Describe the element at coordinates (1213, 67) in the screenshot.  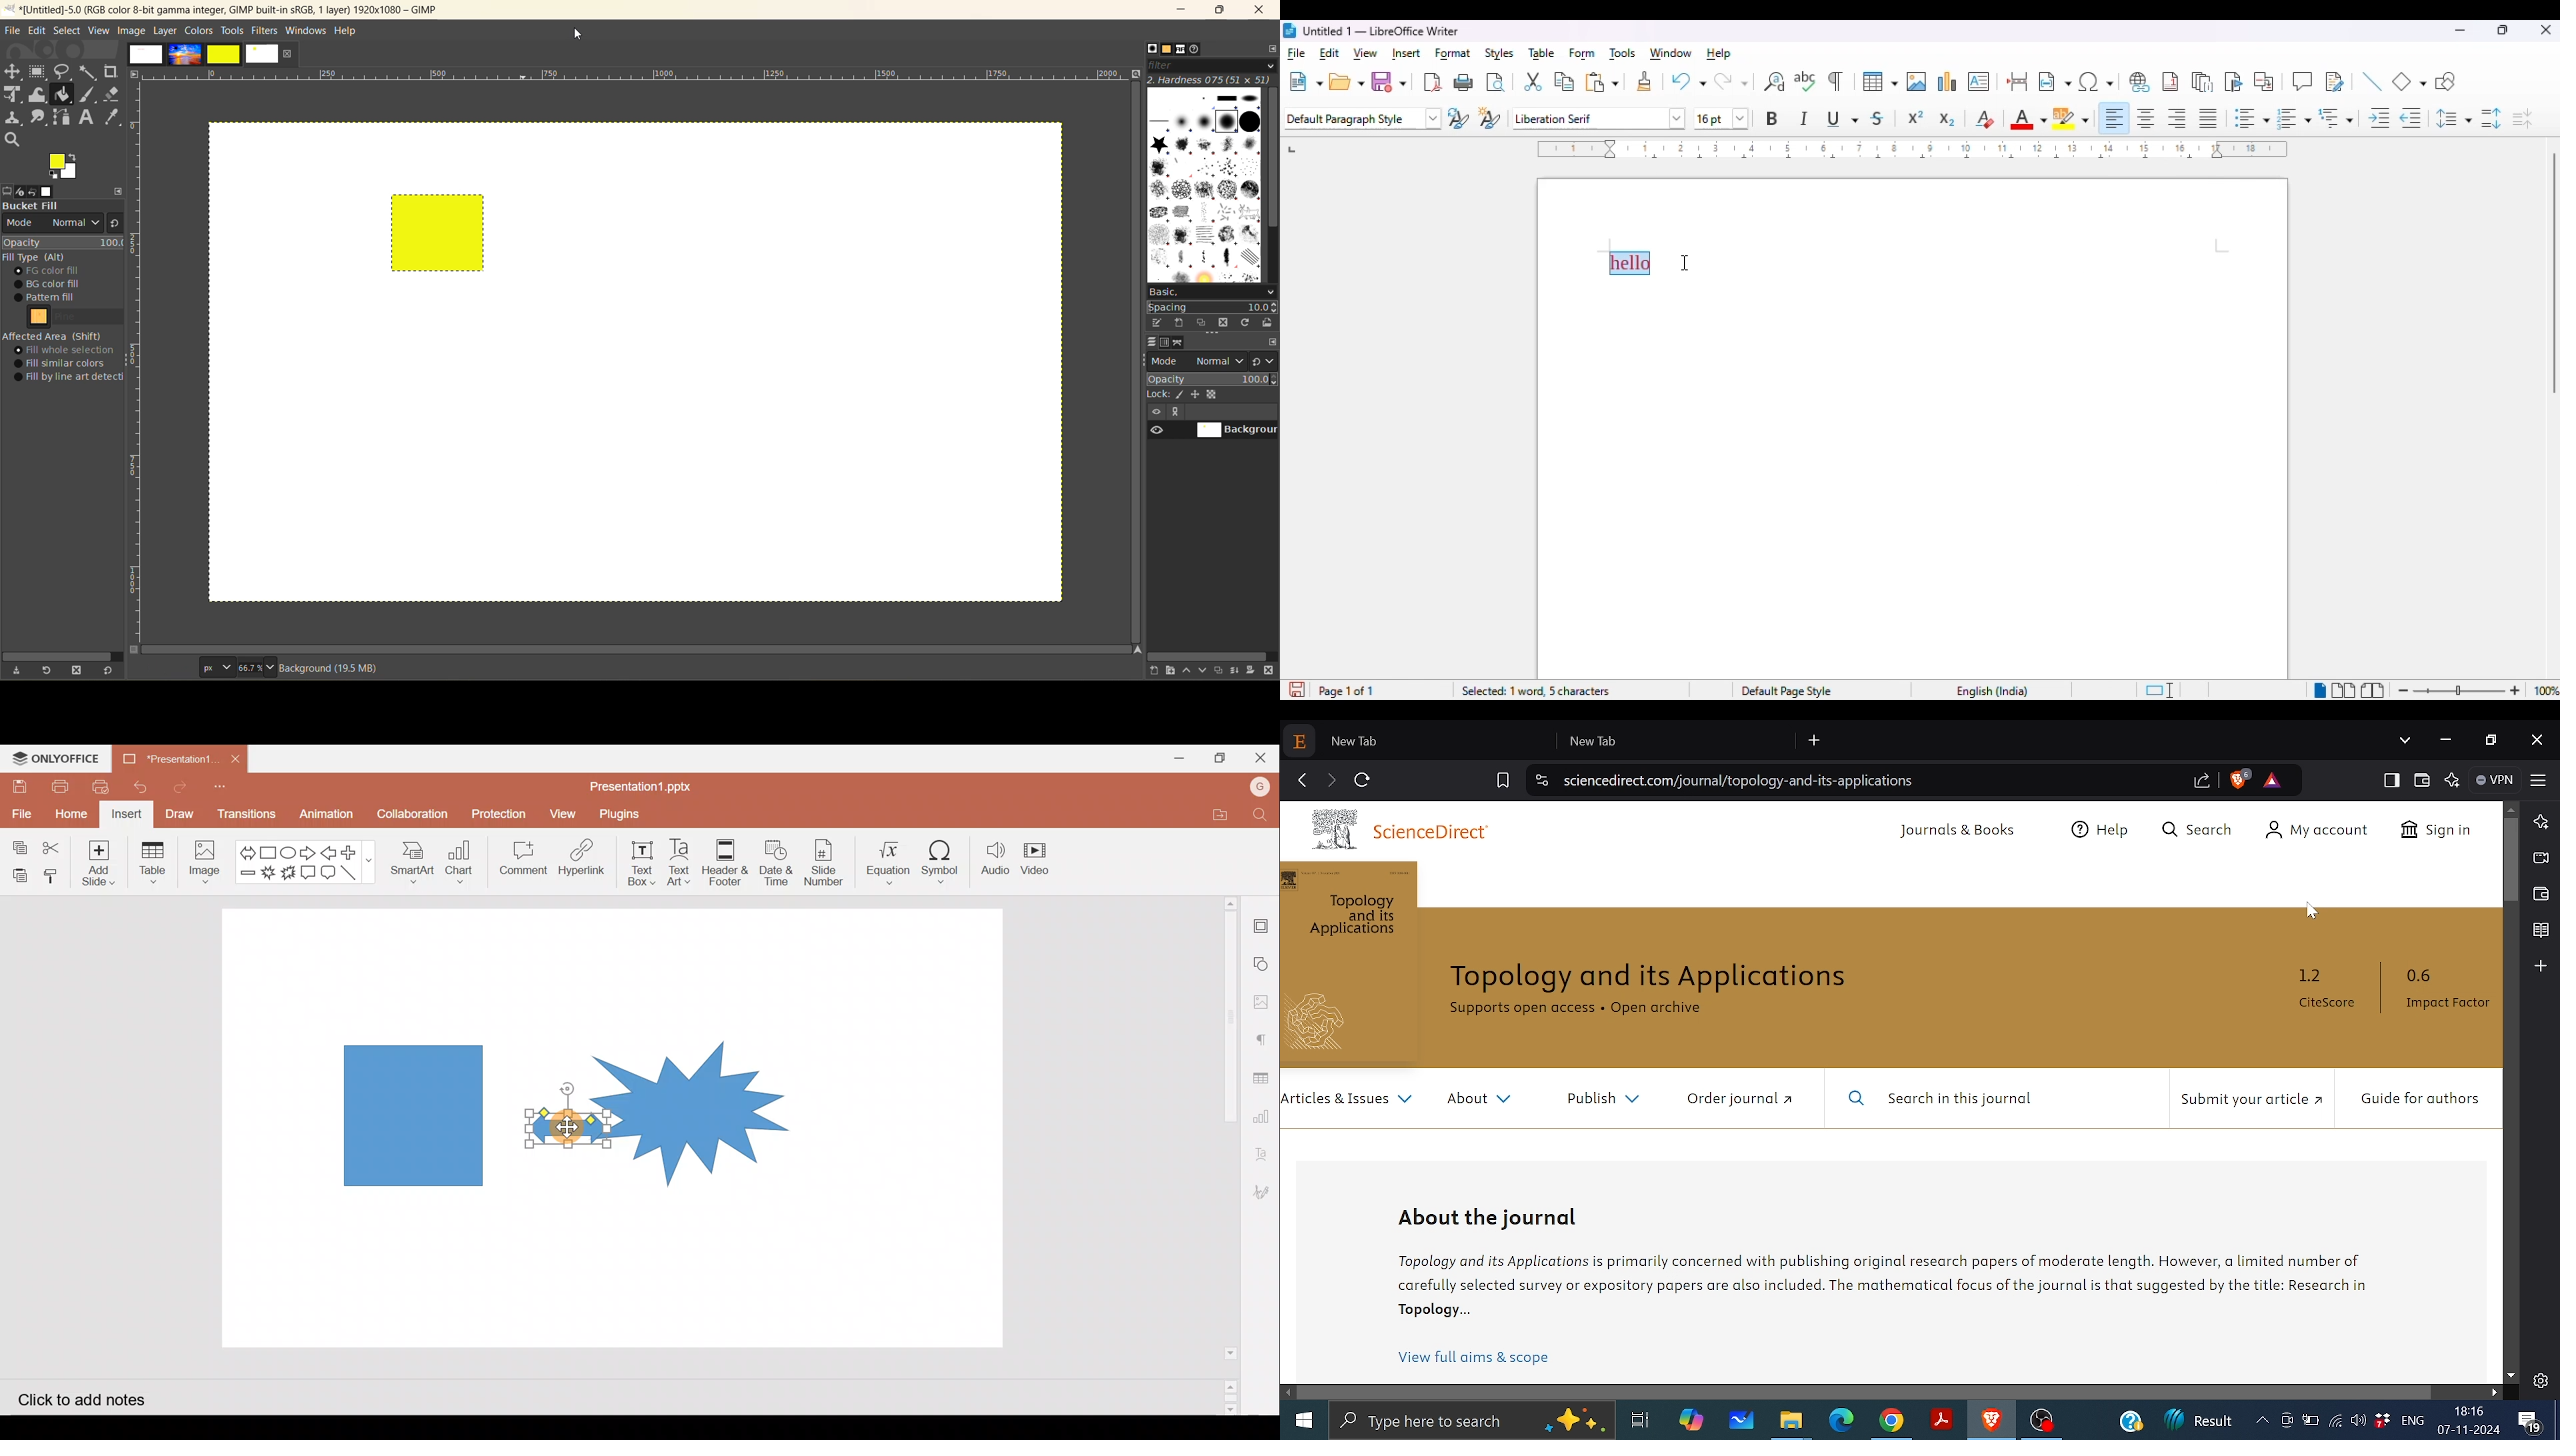
I see `filter` at that location.